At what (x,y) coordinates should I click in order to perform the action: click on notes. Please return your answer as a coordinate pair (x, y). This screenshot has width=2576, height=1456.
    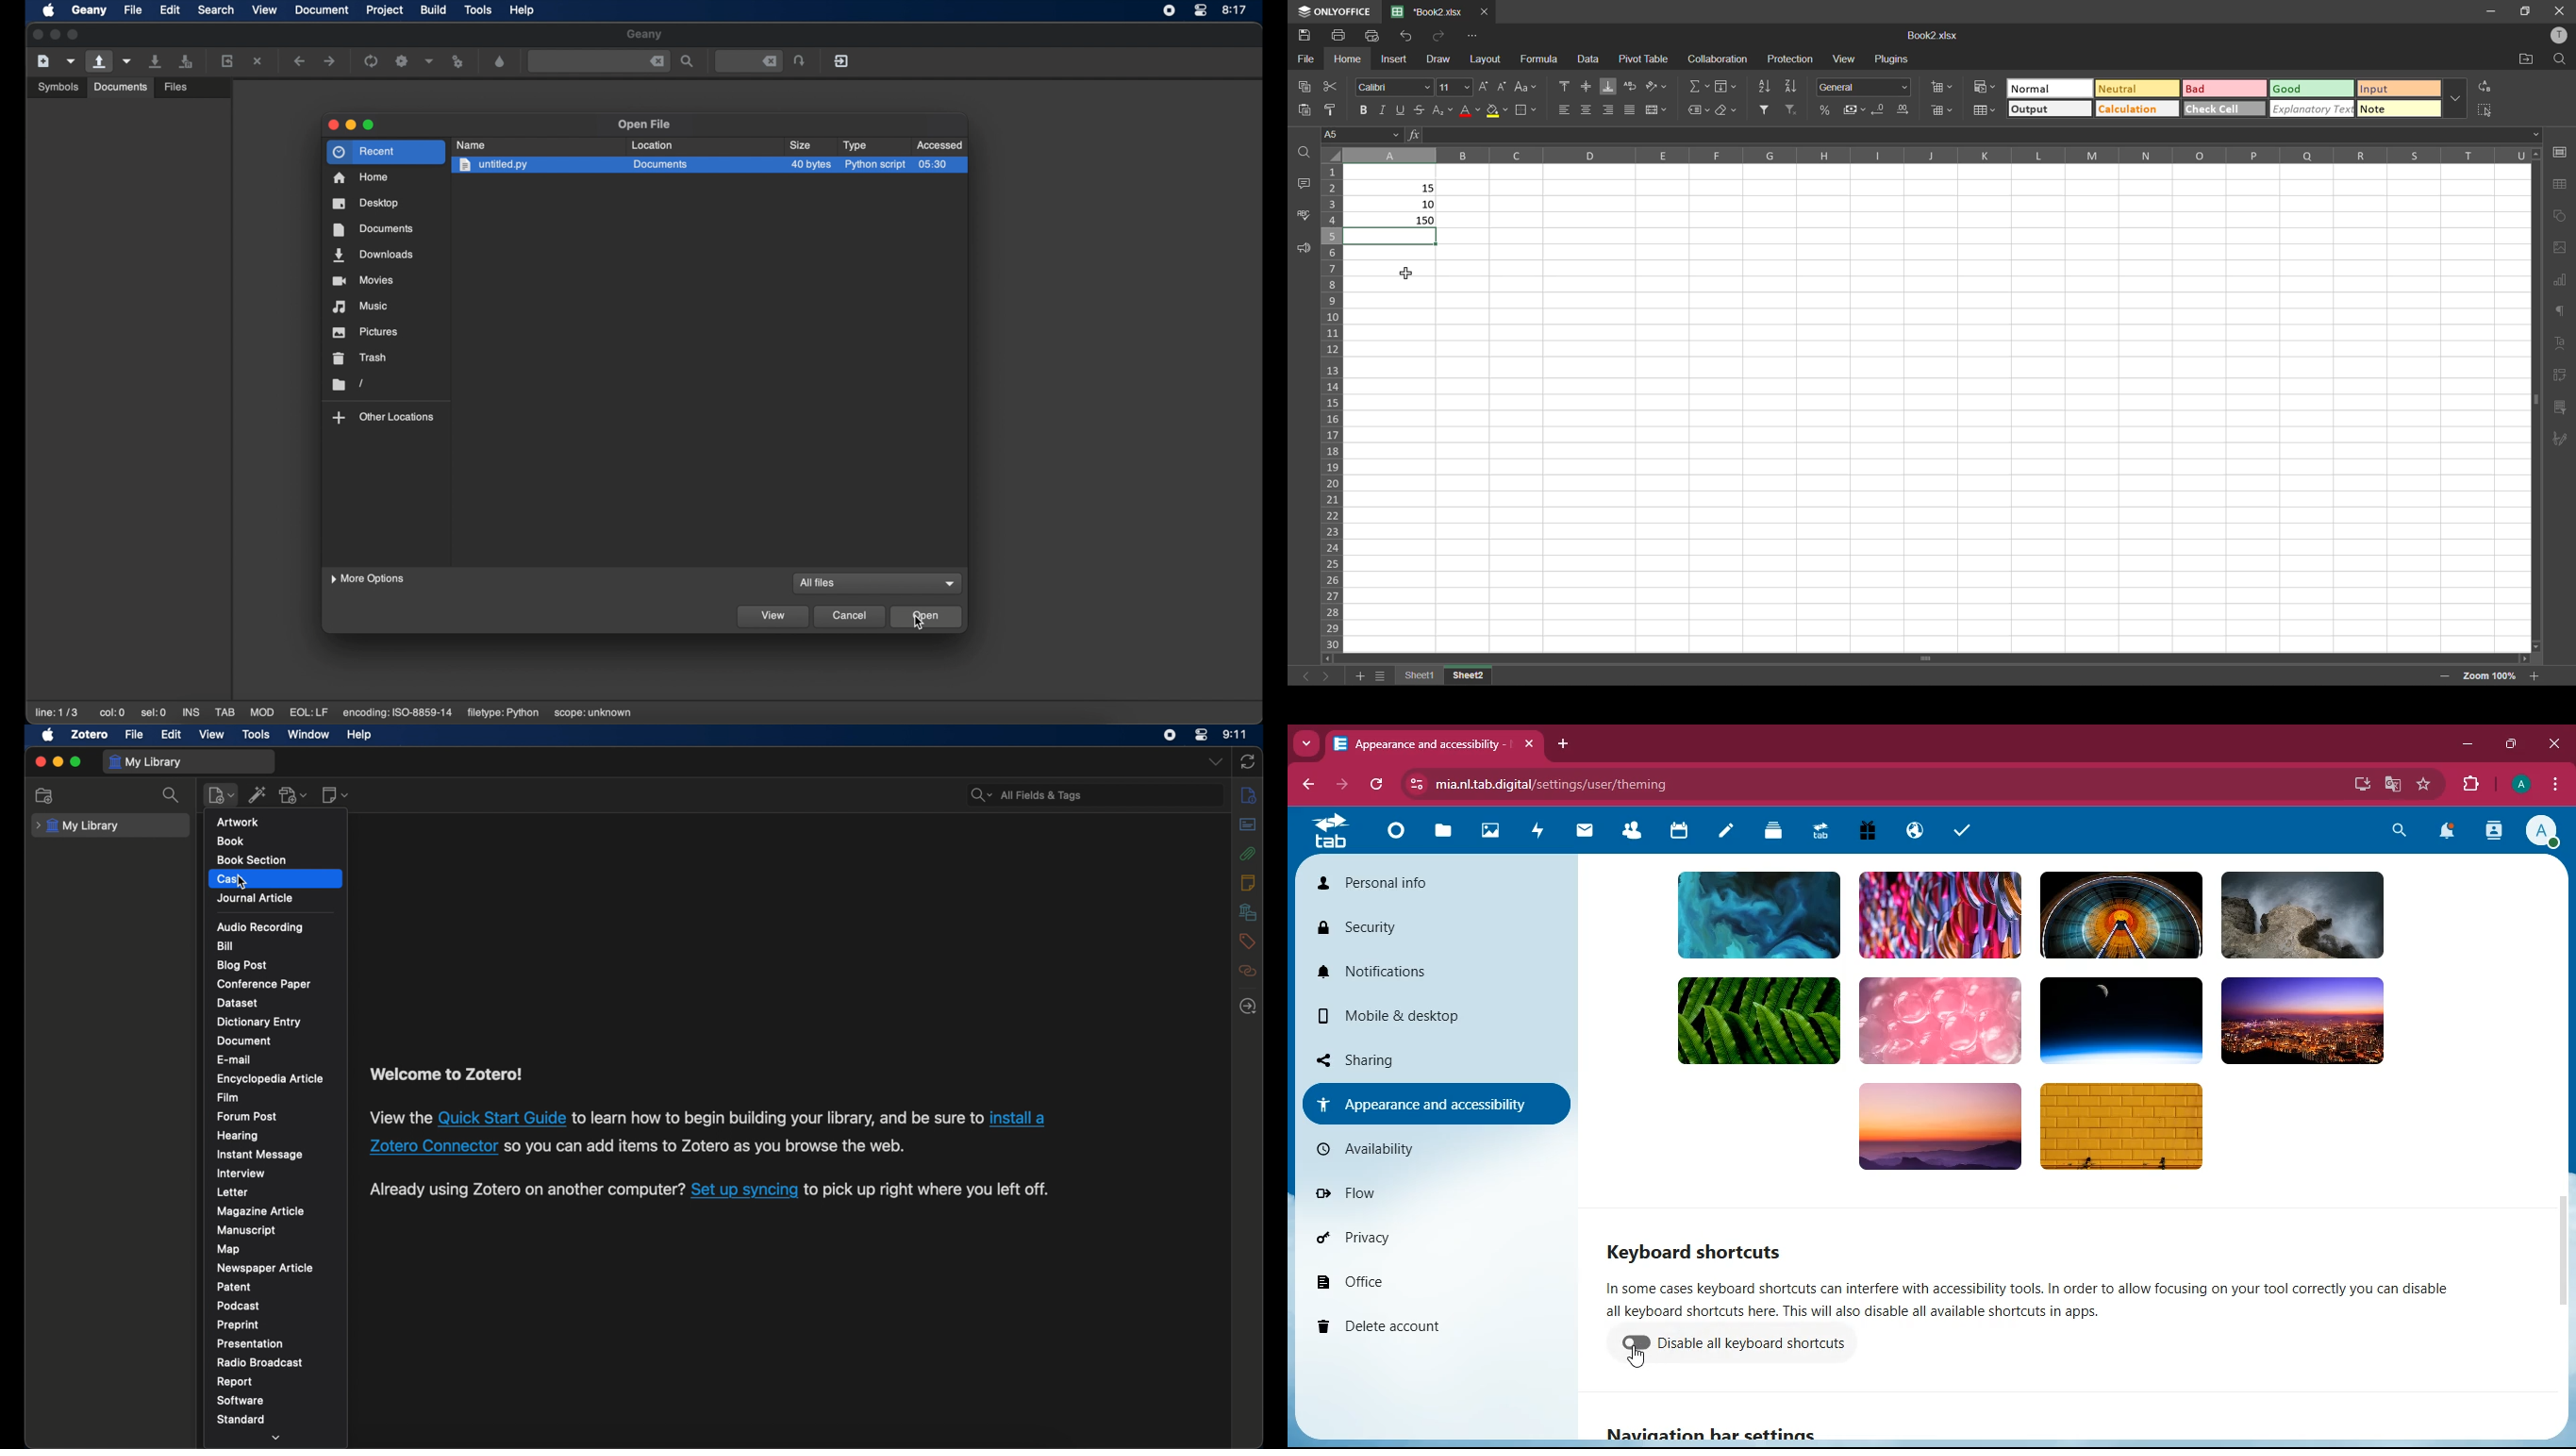
    Looking at the image, I should click on (1725, 833).